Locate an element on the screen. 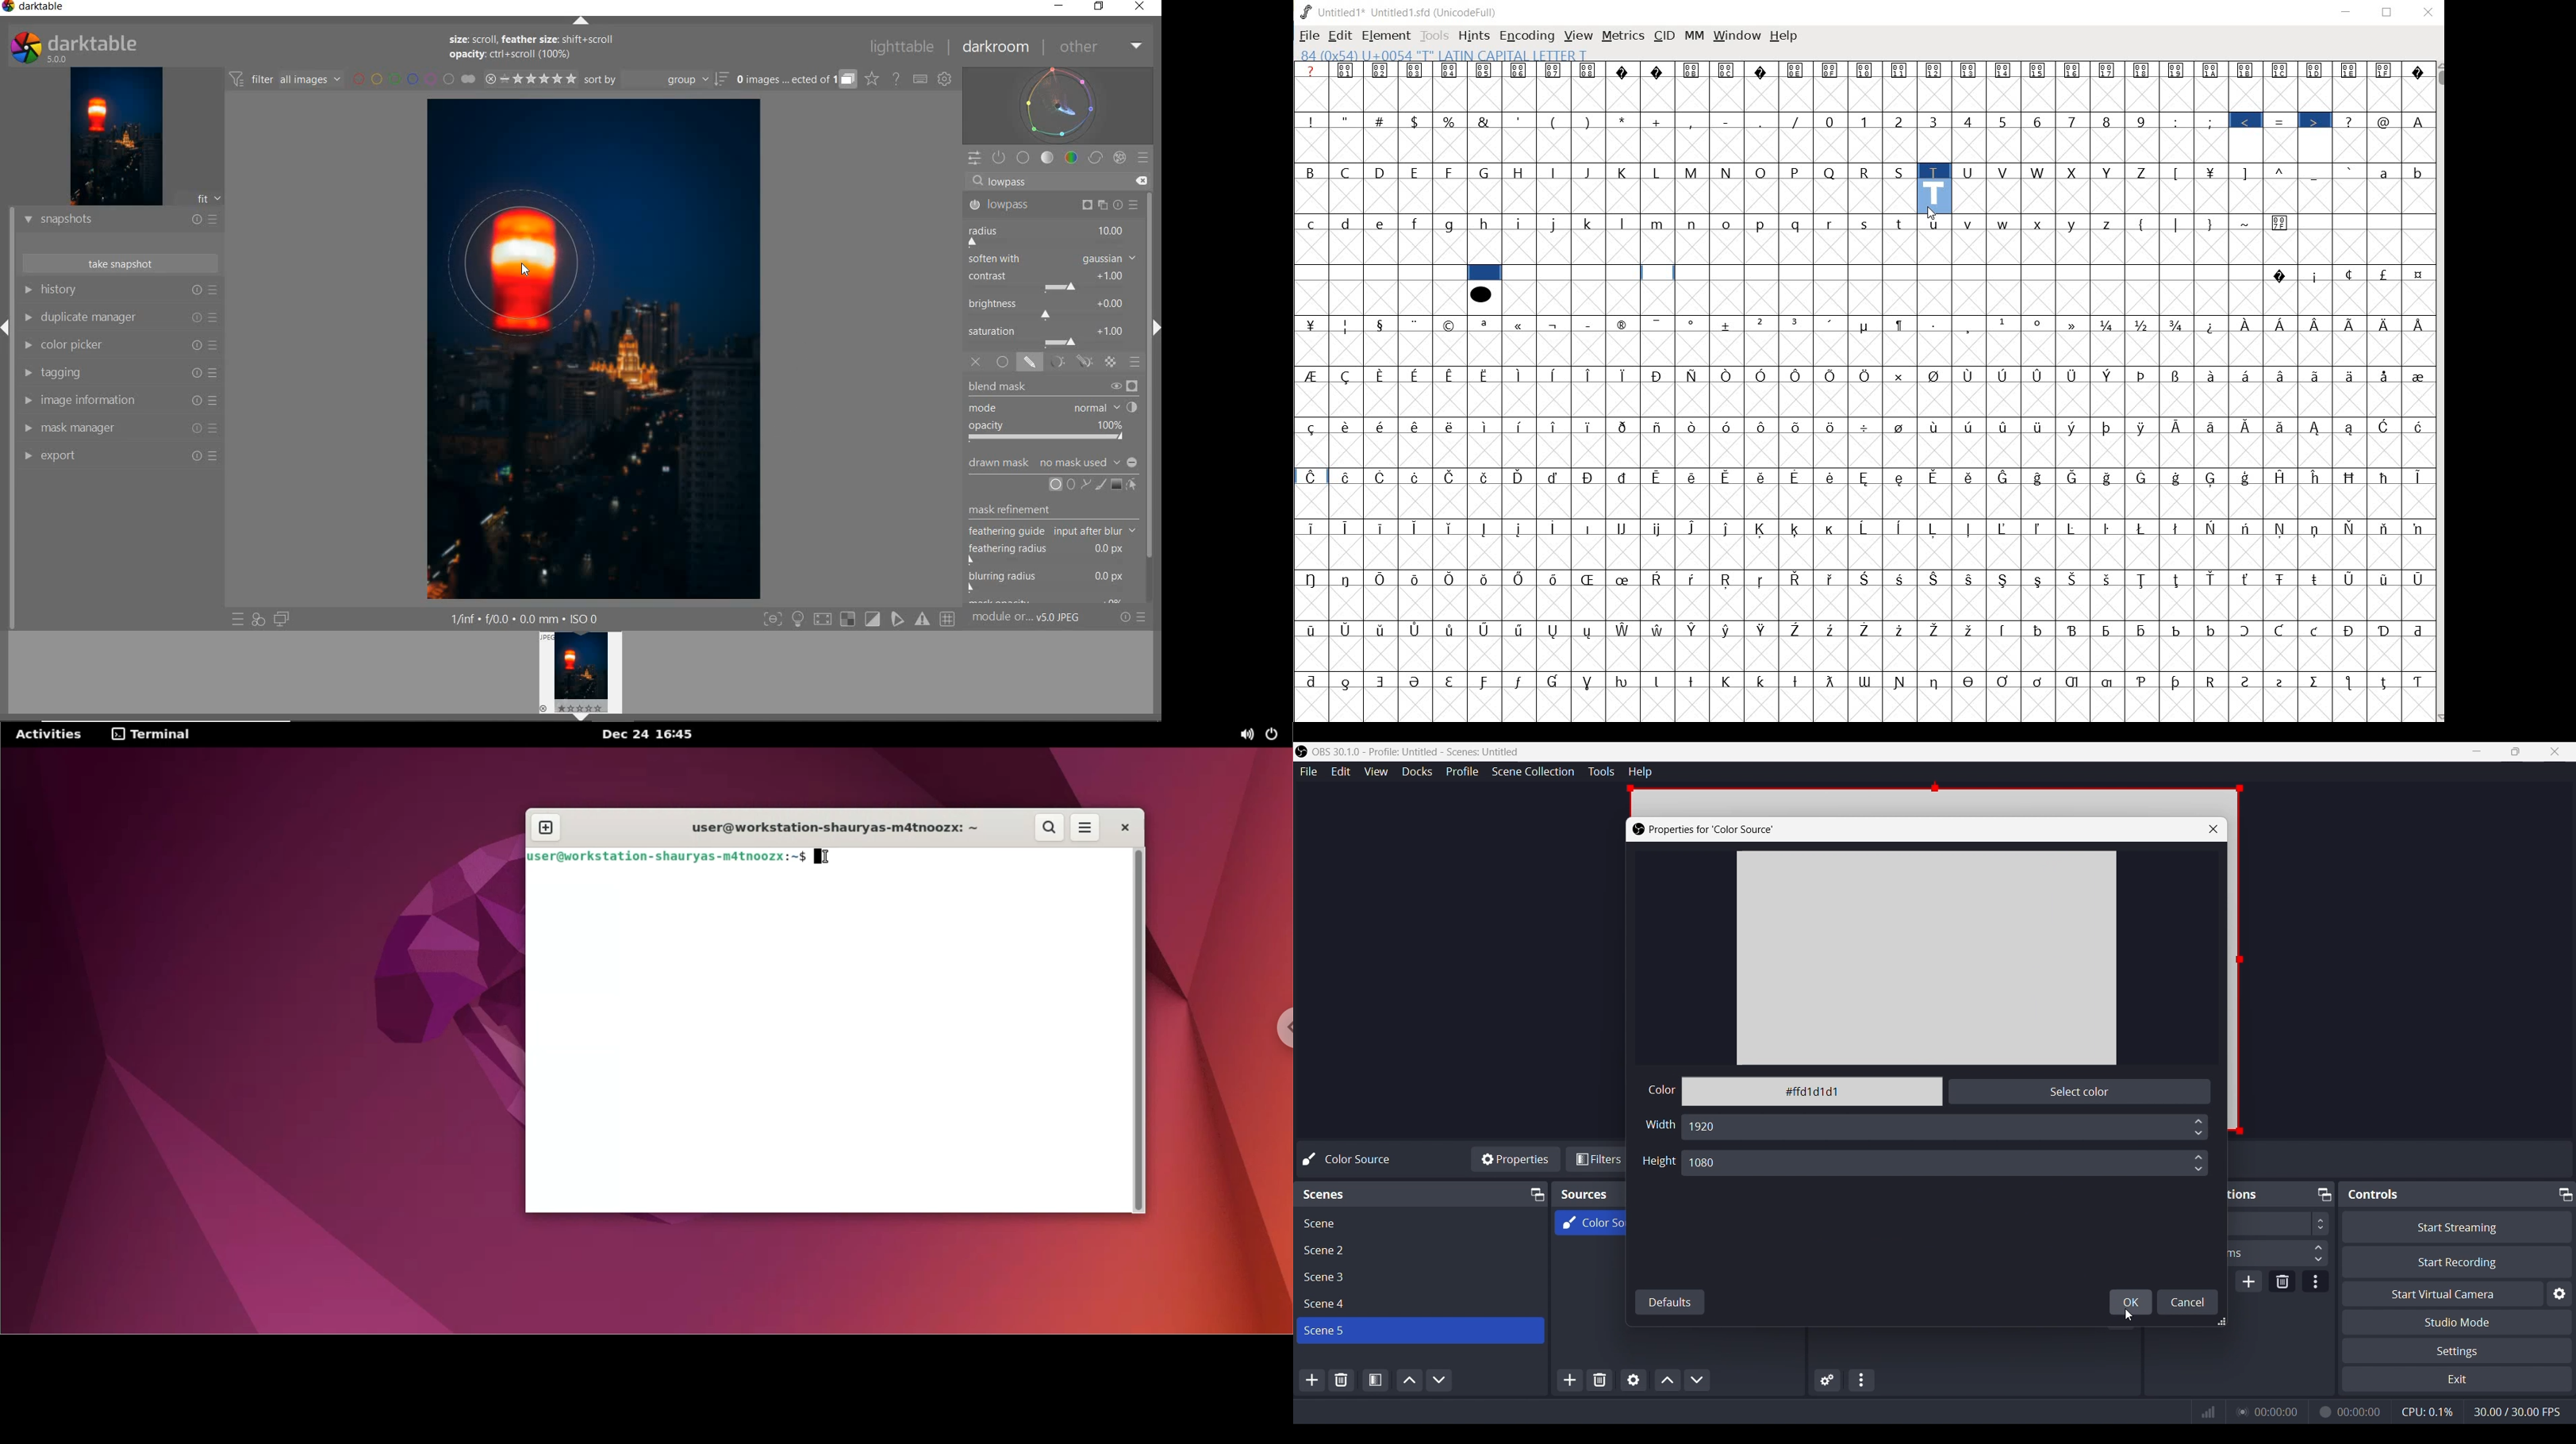  Symbol is located at coordinates (1345, 427).